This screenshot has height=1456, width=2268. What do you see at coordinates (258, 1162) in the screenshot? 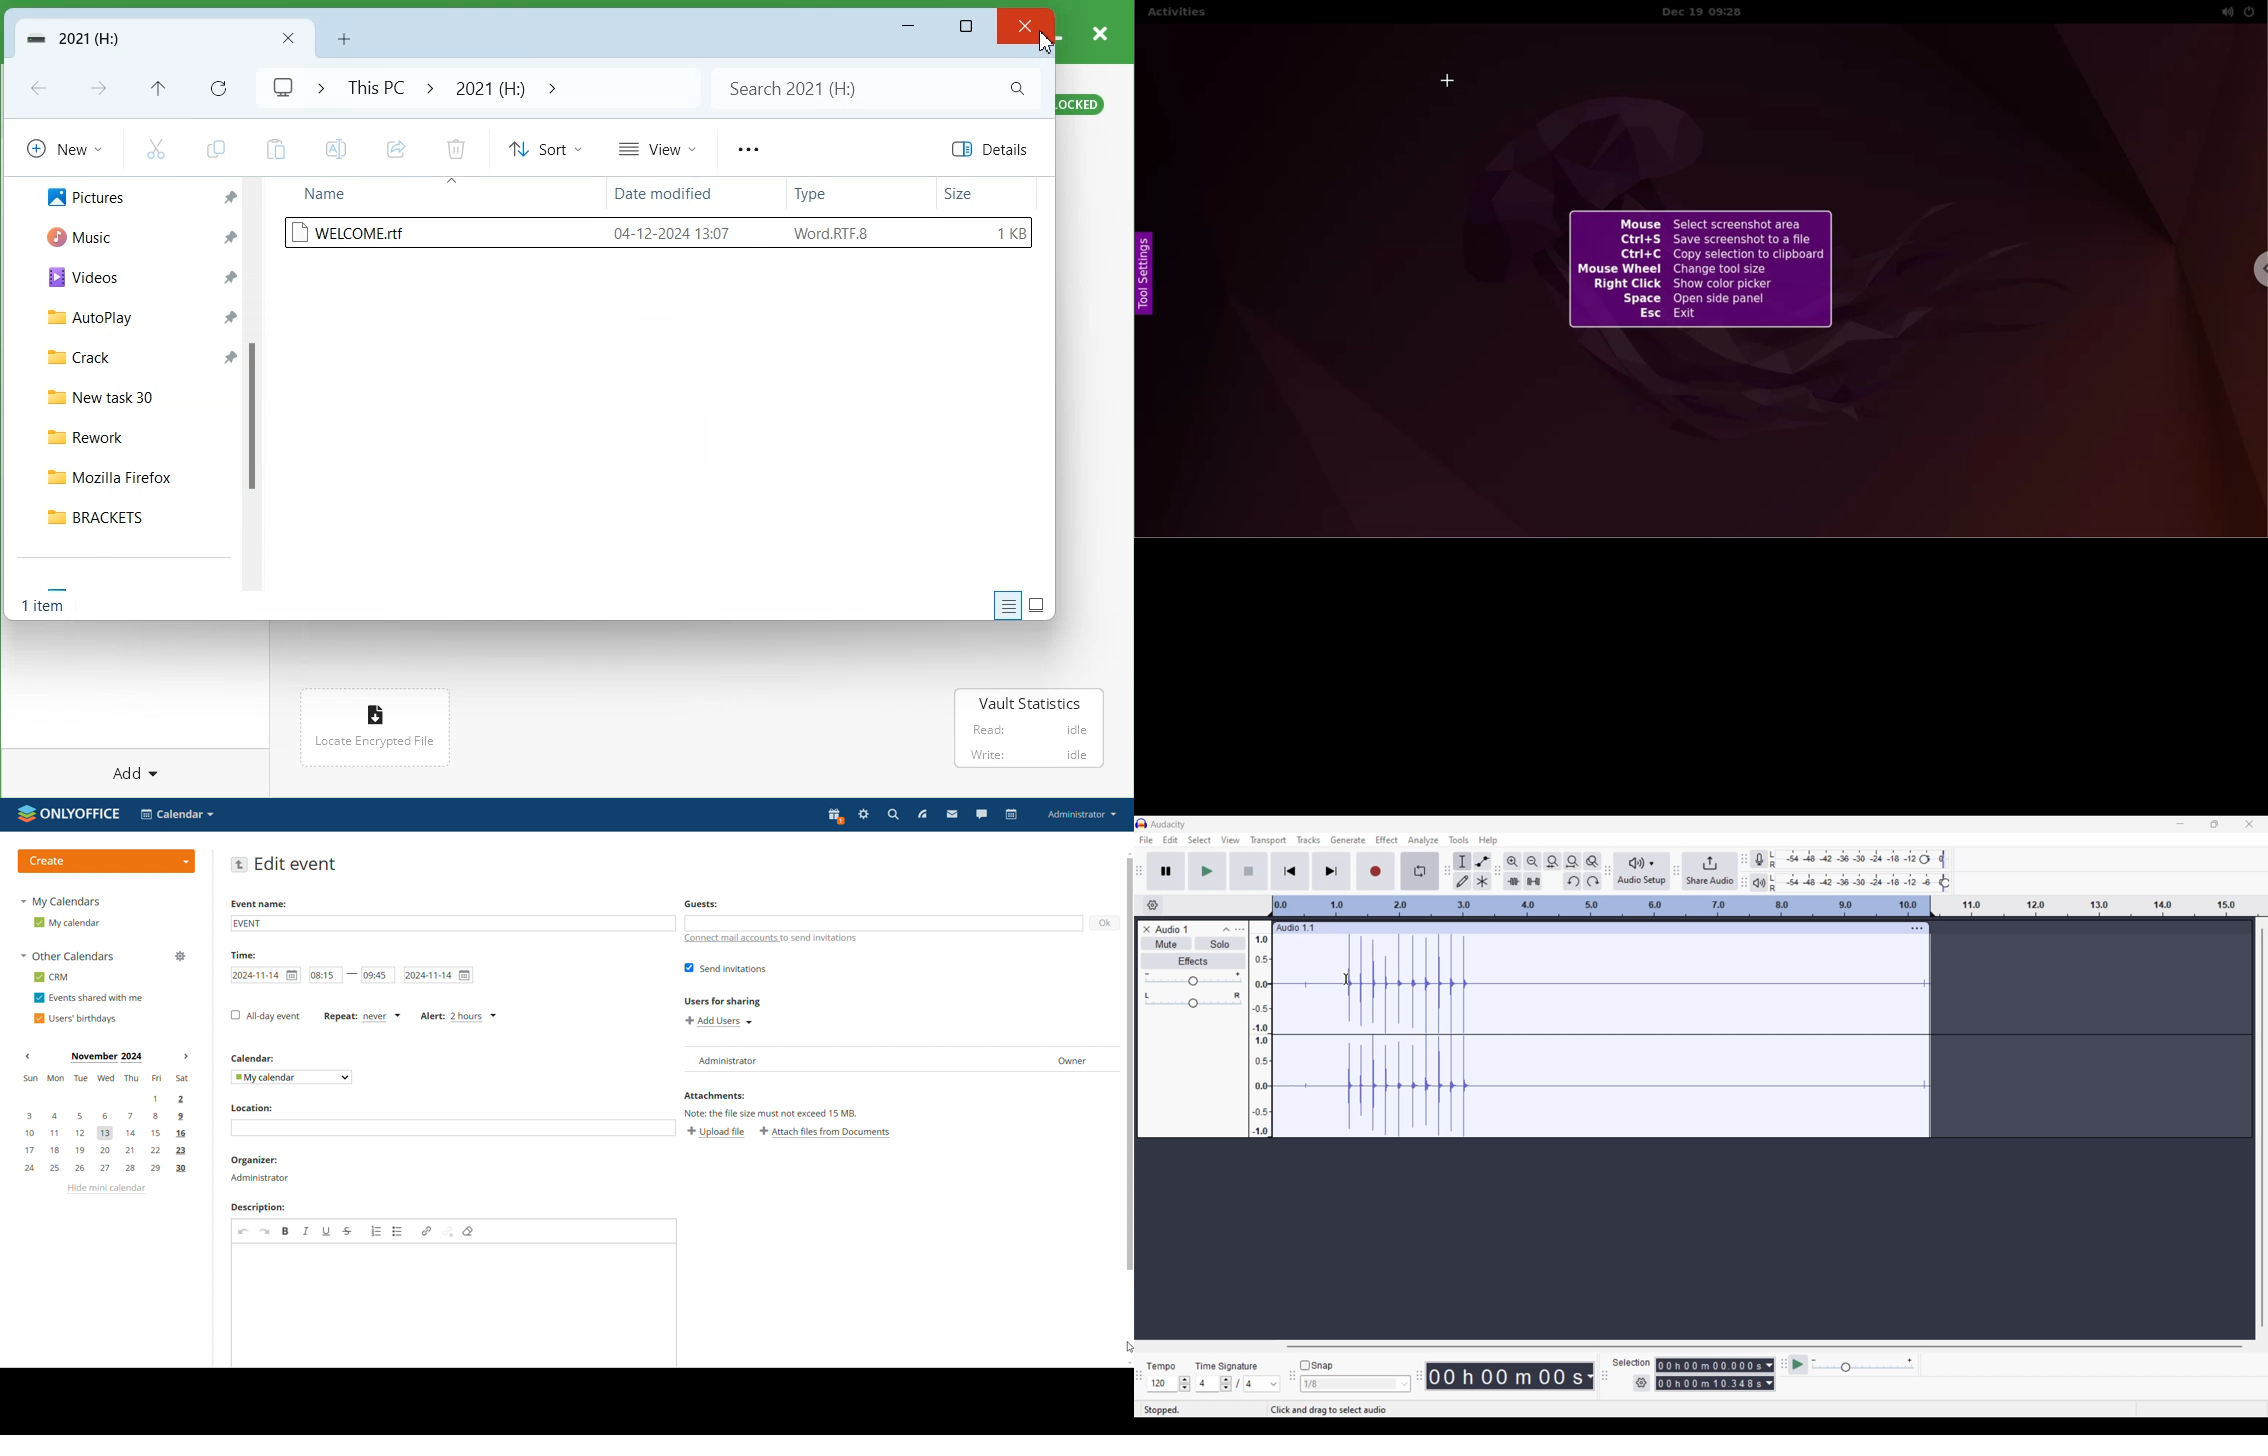
I see `organizer label` at bounding box center [258, 1162].